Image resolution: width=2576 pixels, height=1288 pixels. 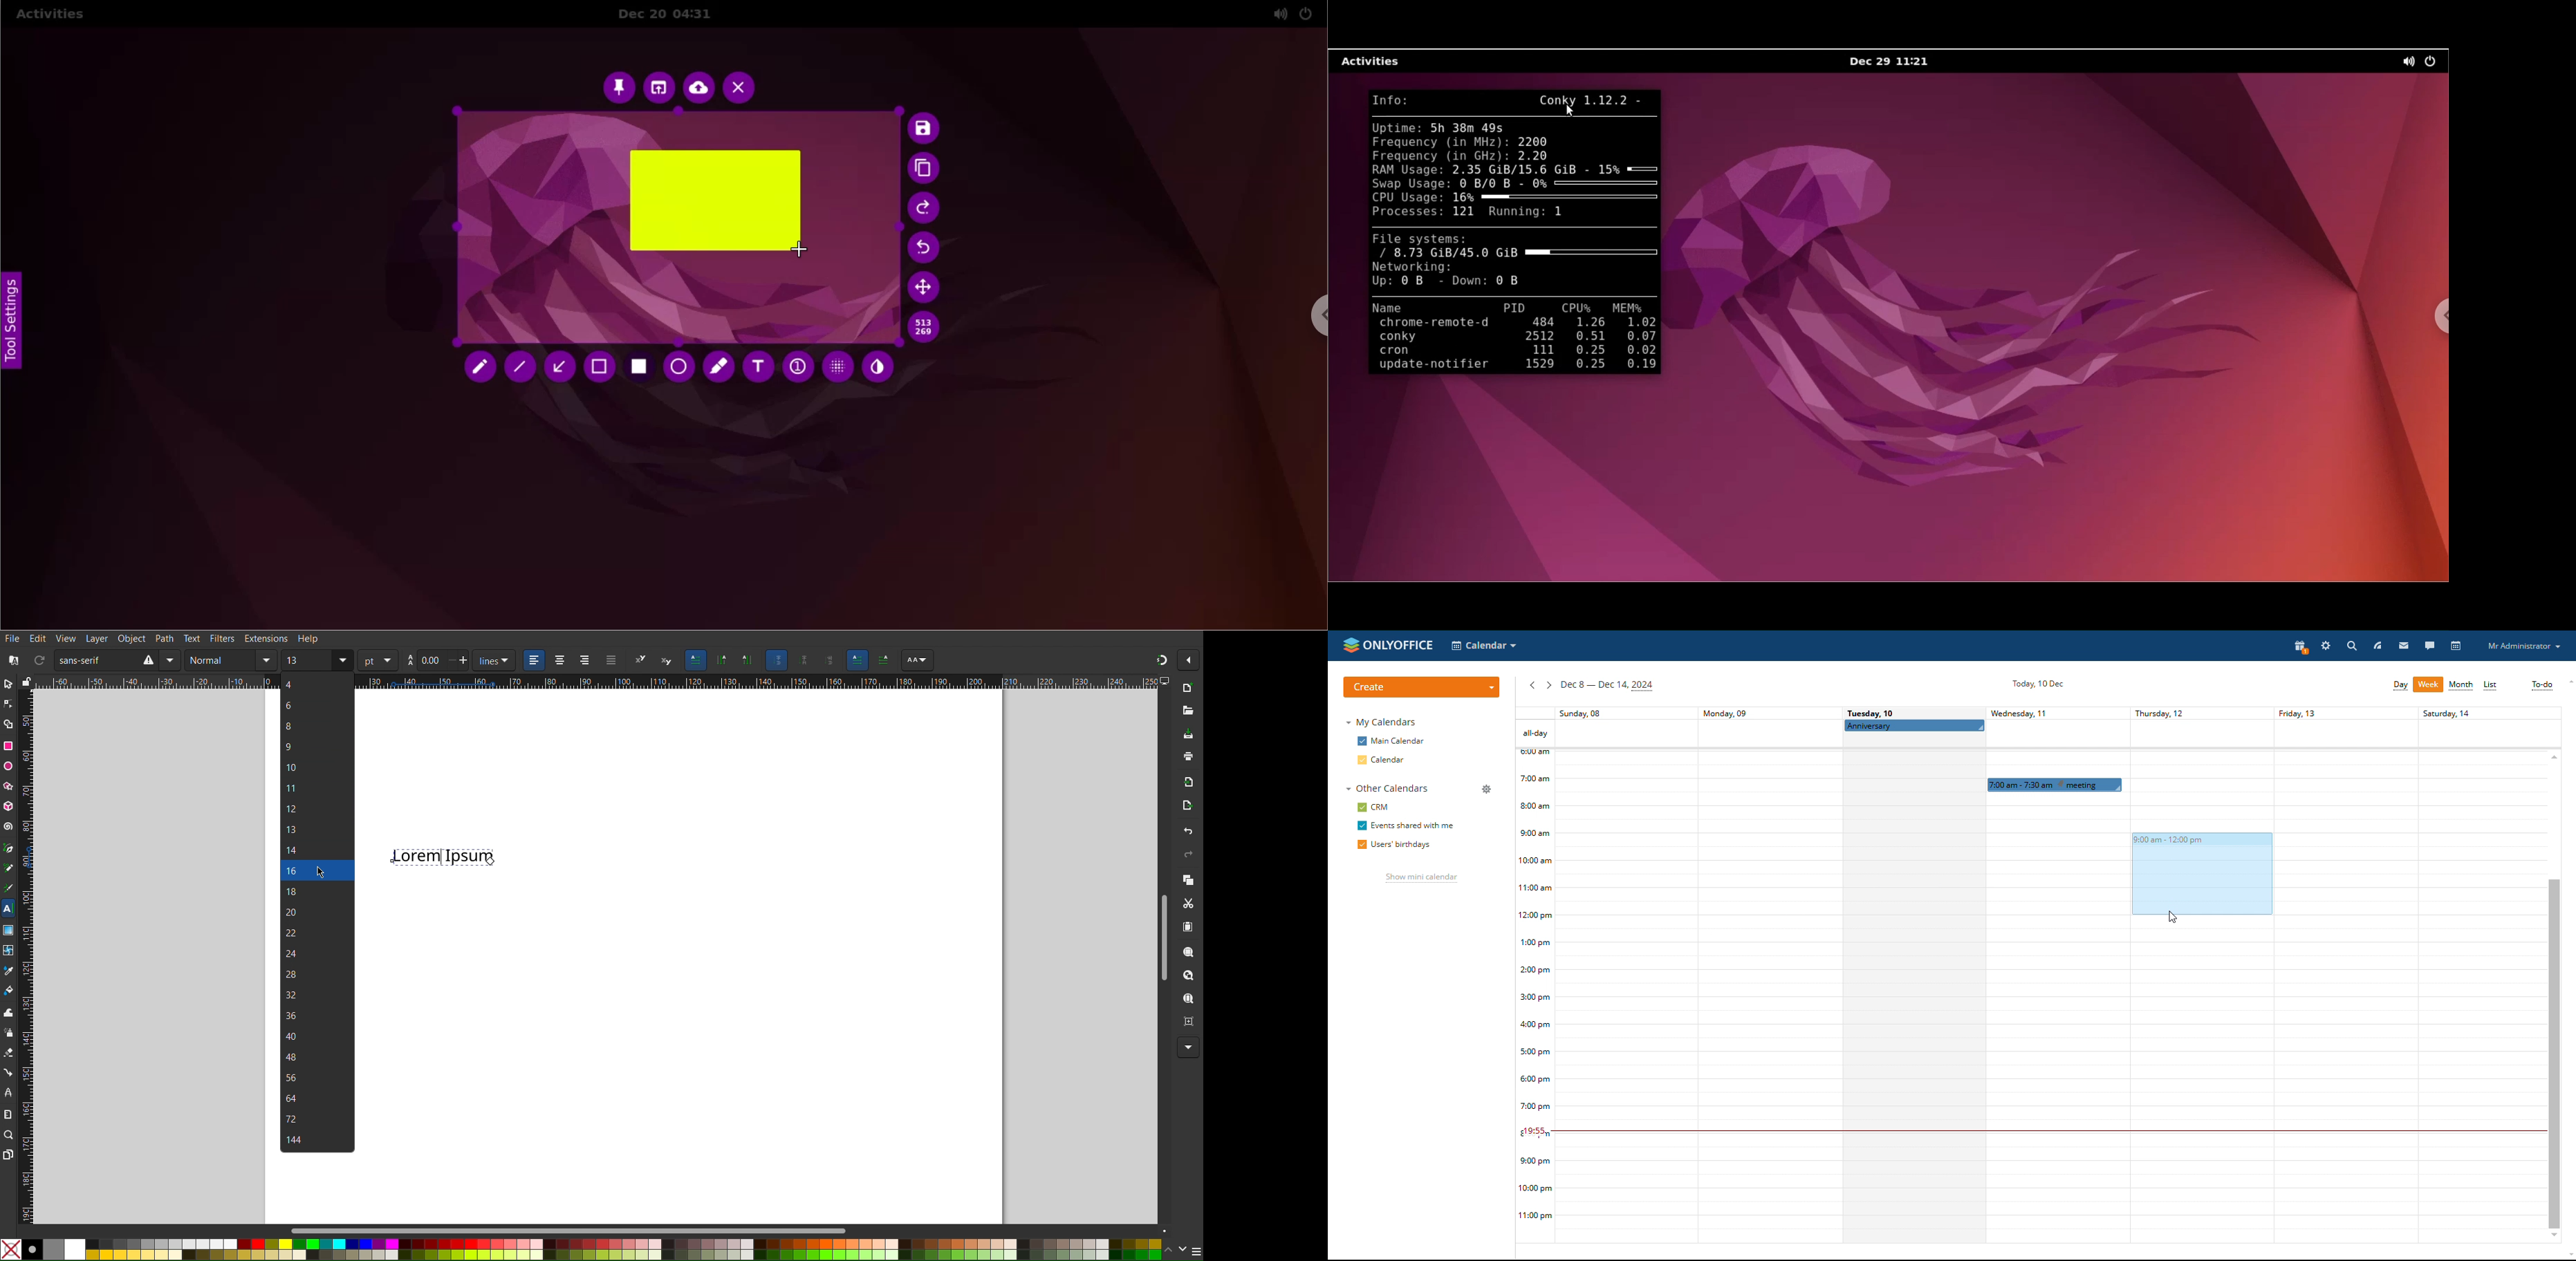 I want to click on font file, so click(x=16, y=659).